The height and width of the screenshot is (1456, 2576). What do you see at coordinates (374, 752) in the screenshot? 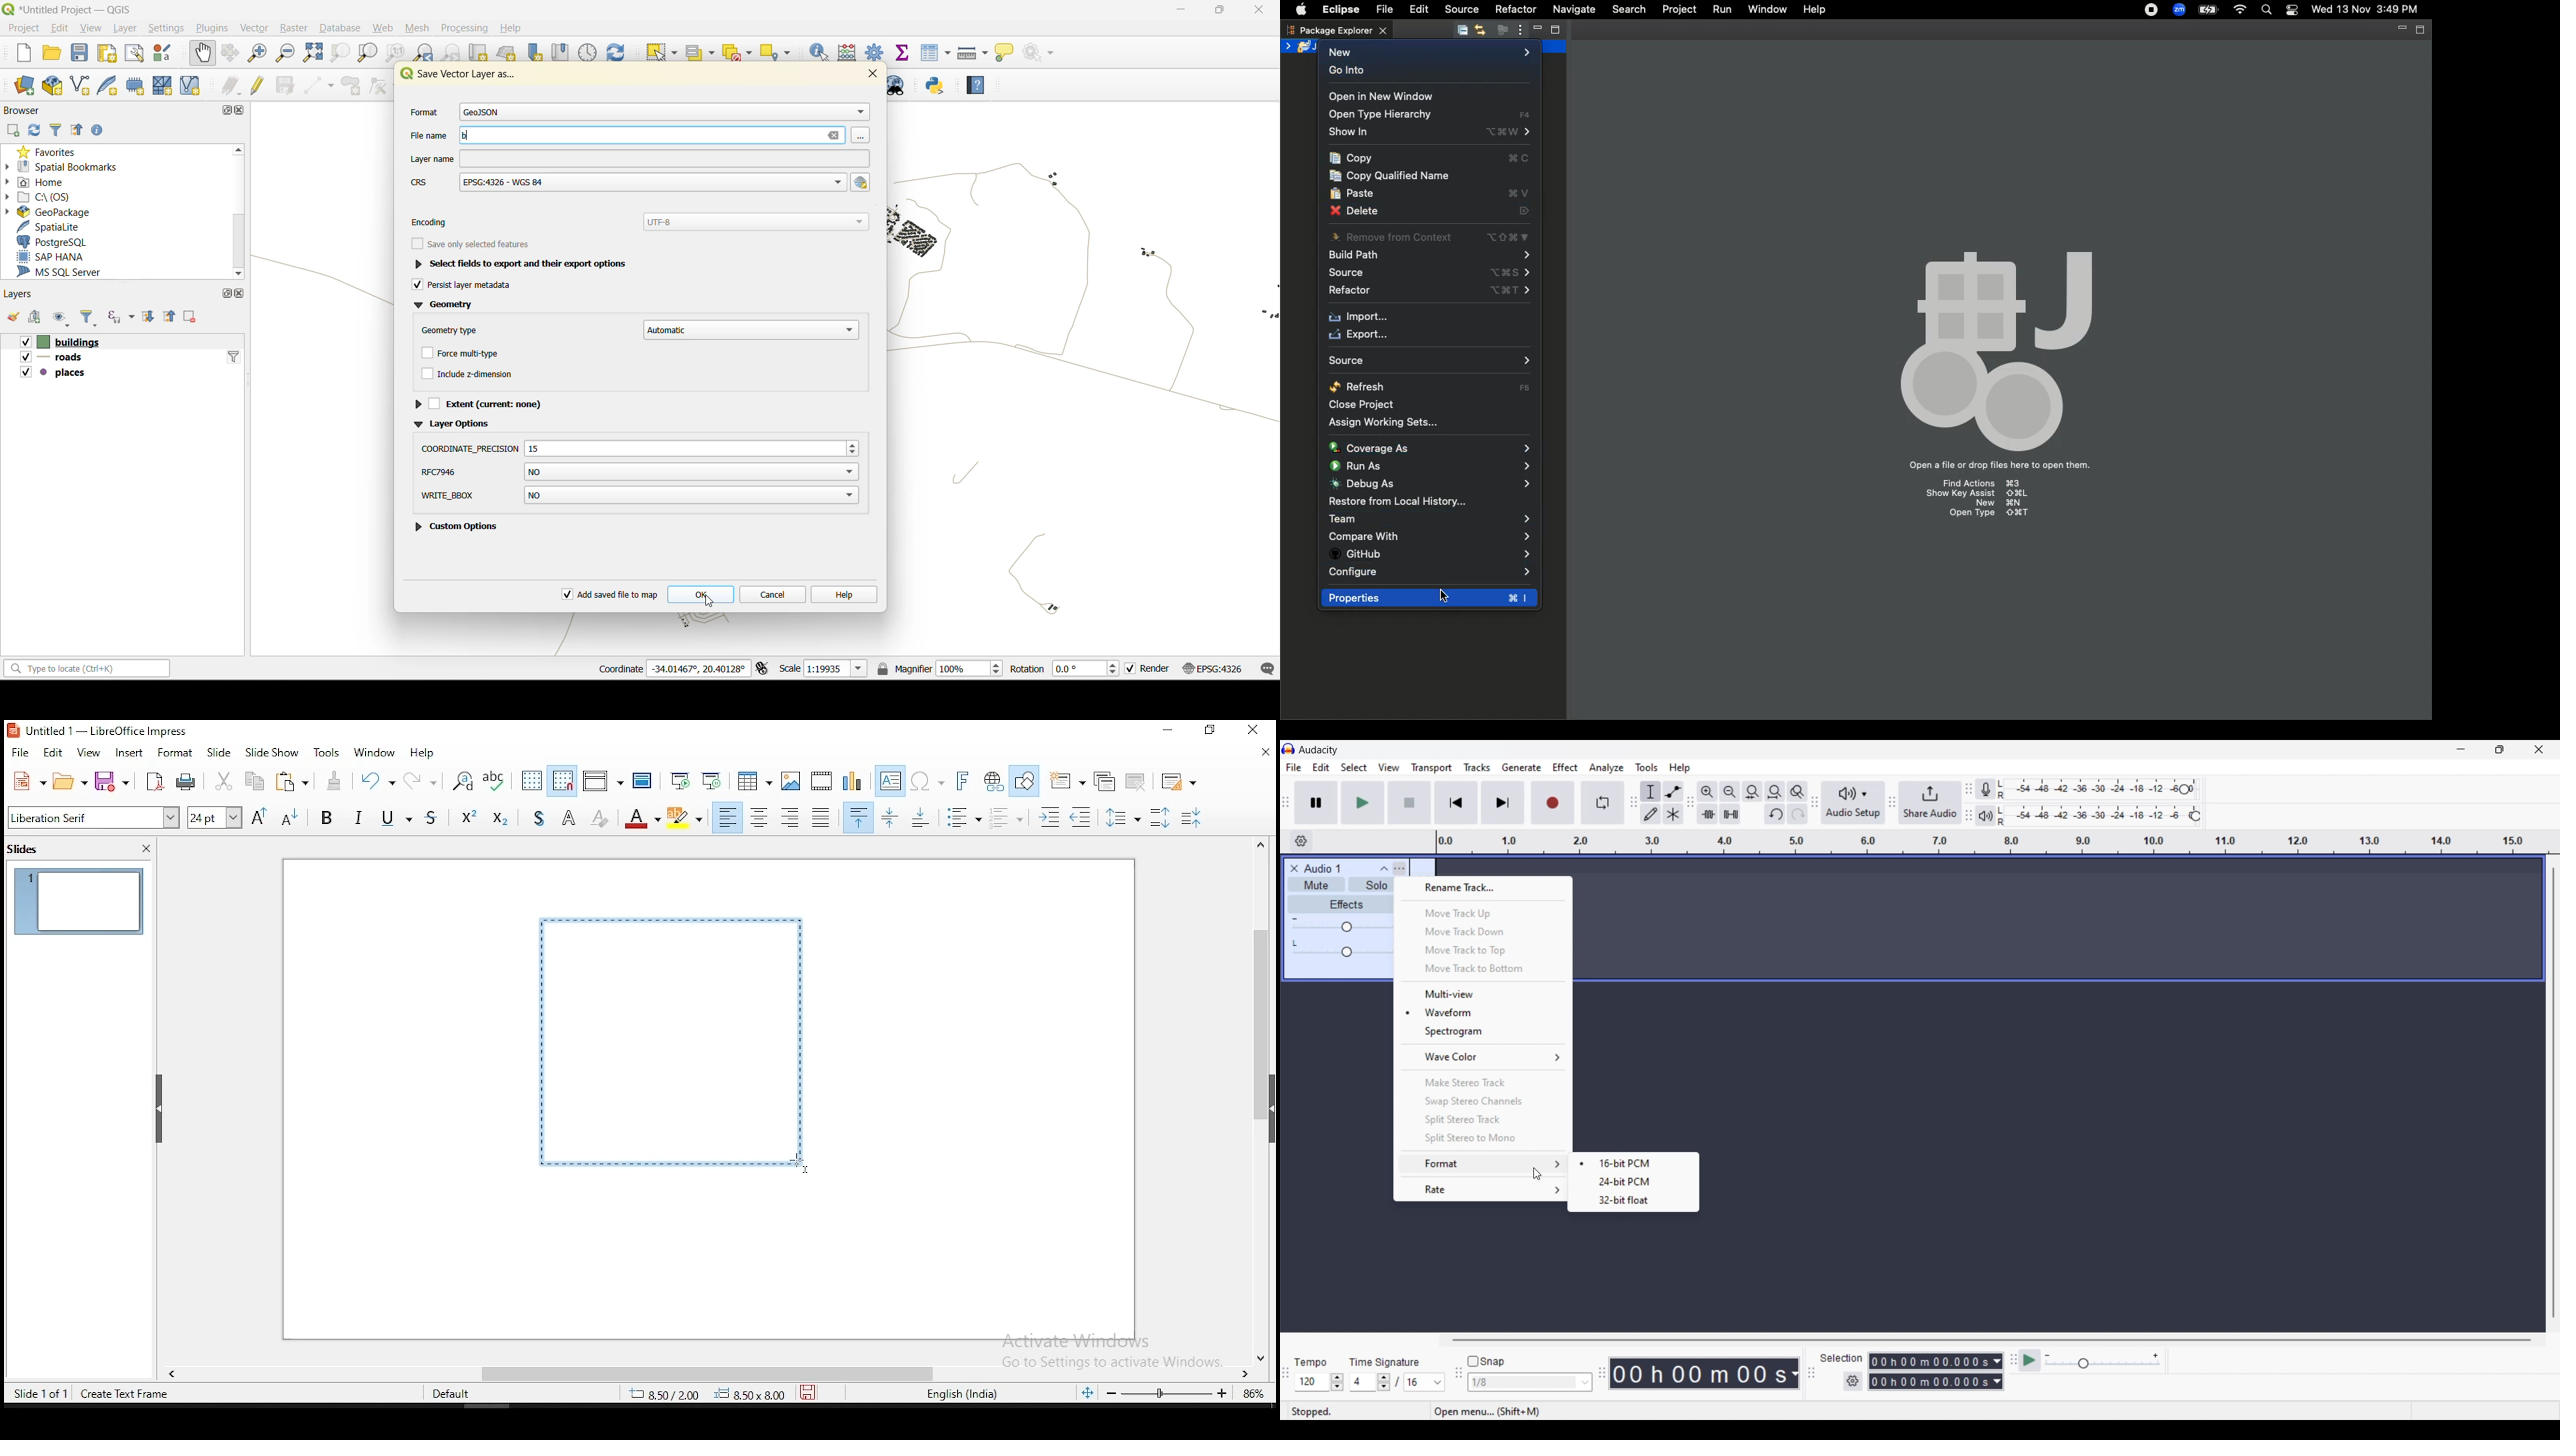
I see `window` at bounding box center [374, 752].